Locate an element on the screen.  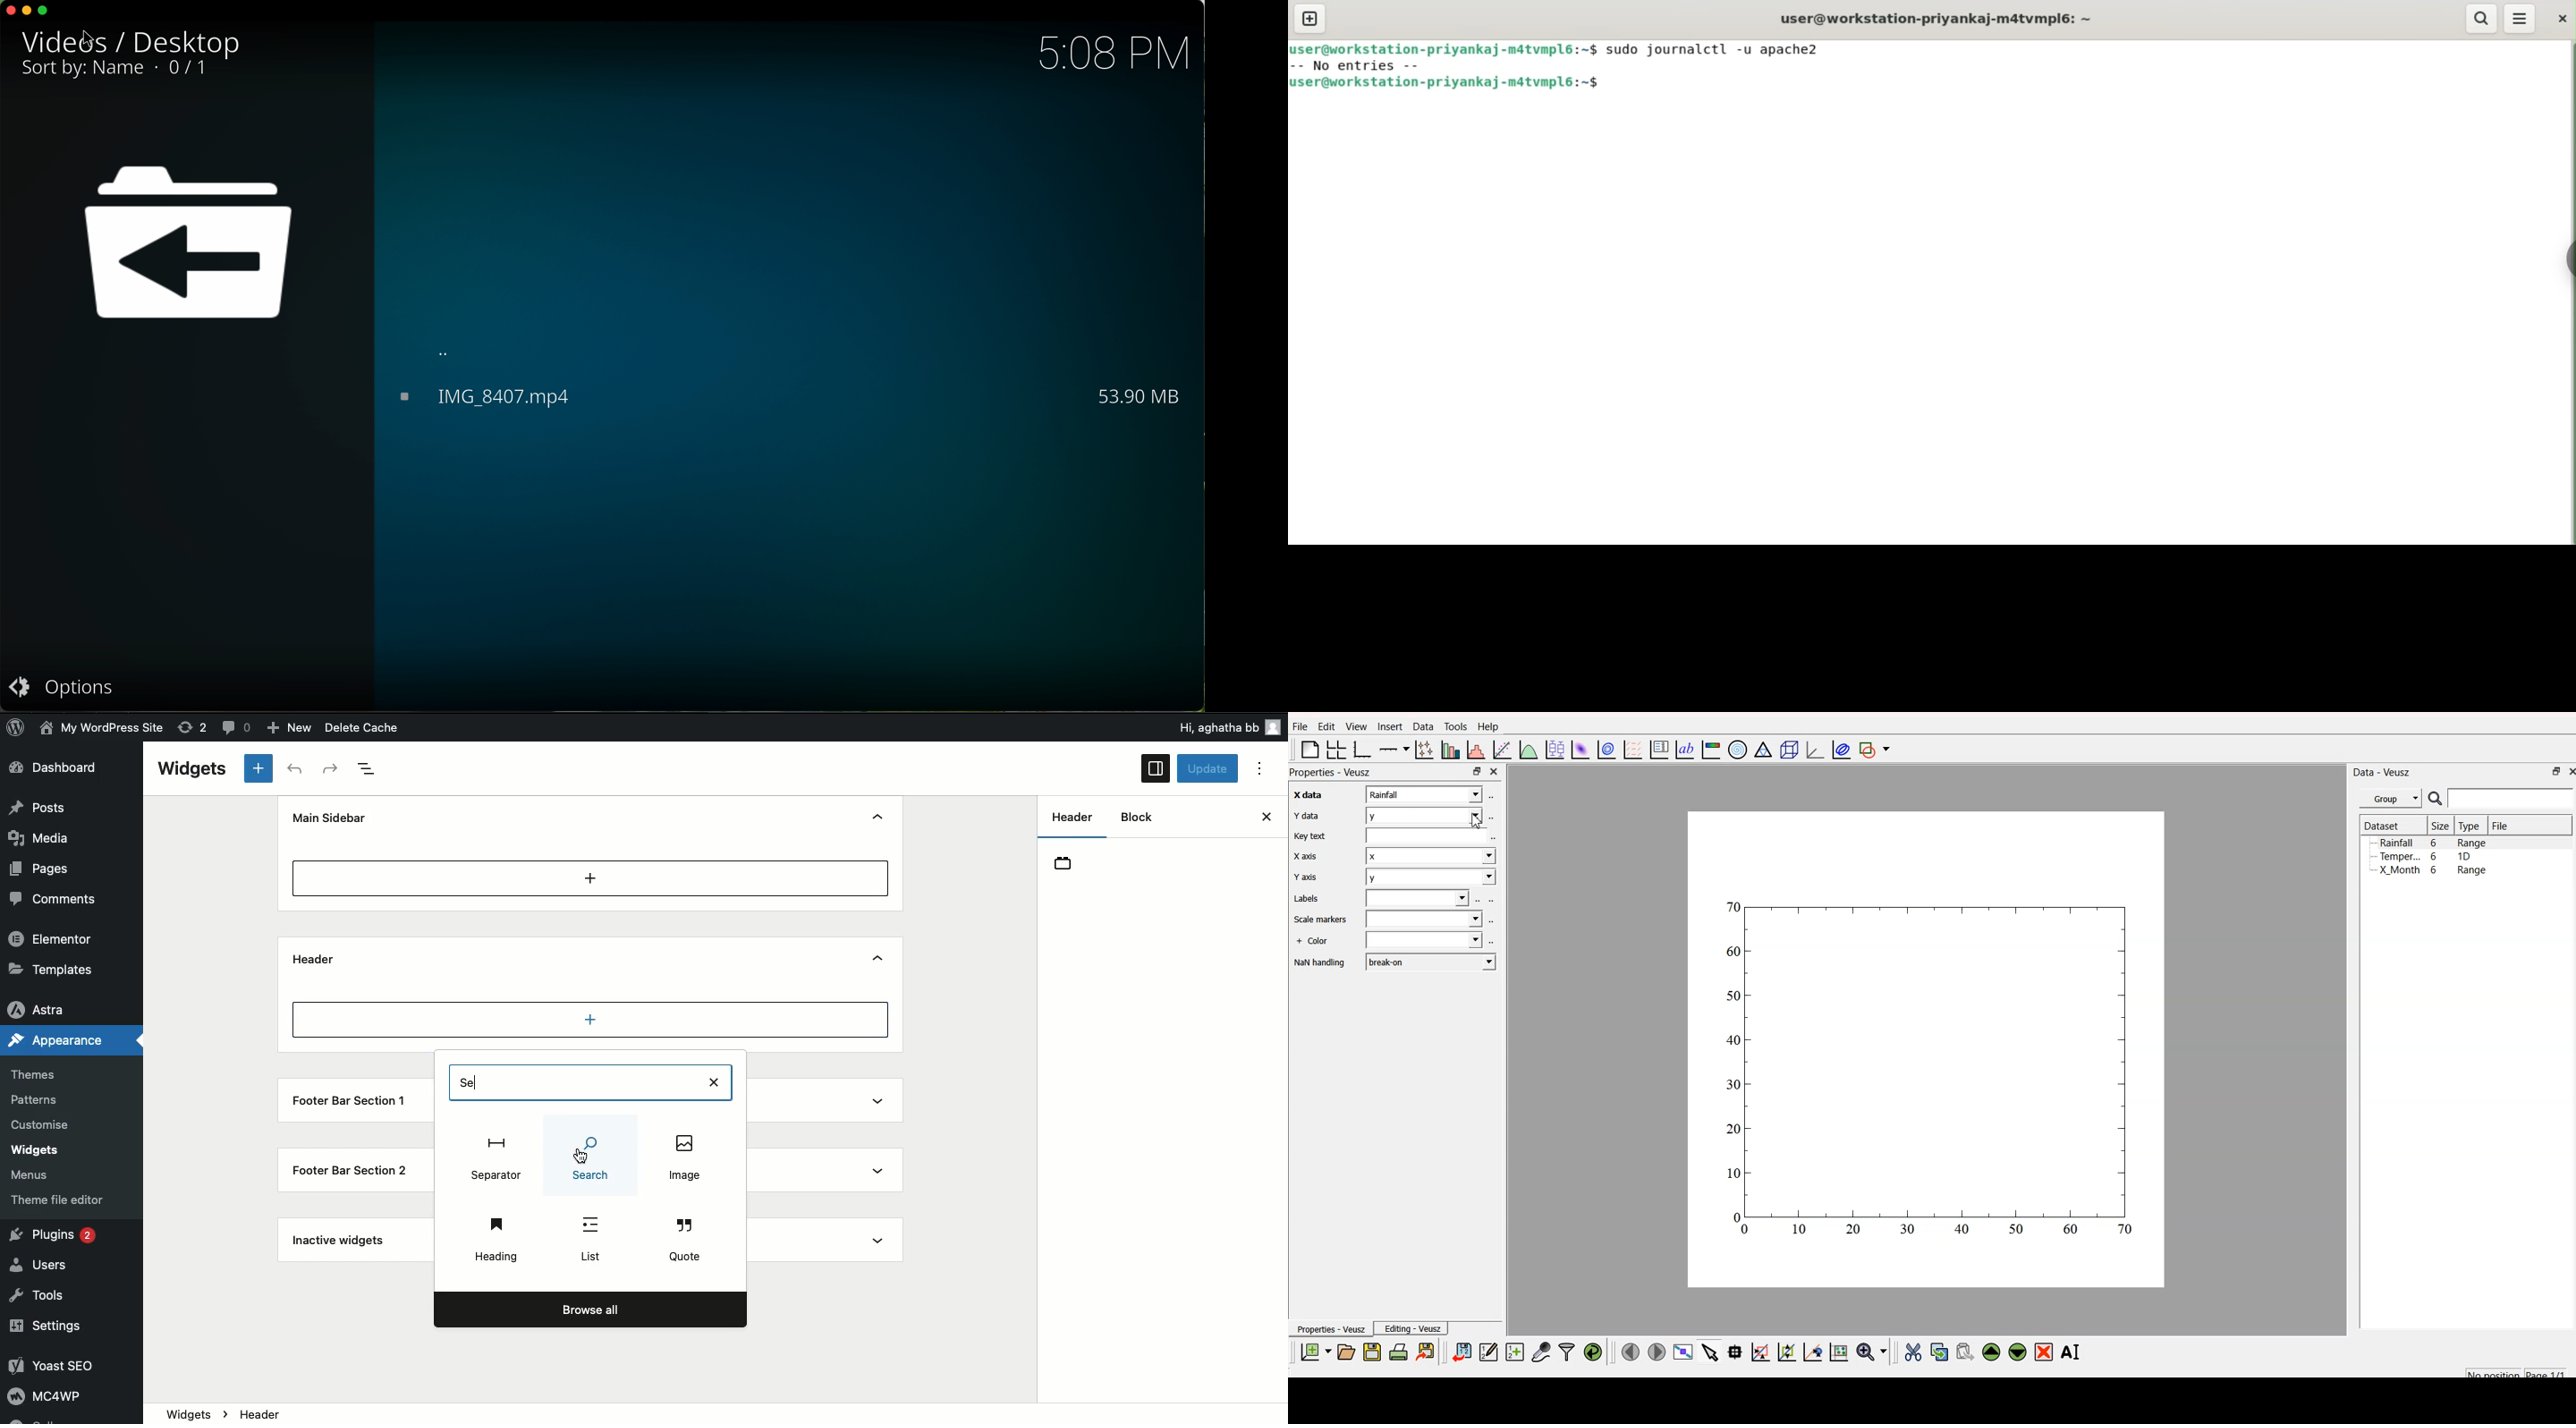
Patterns is located at coordinates (39, 1100).